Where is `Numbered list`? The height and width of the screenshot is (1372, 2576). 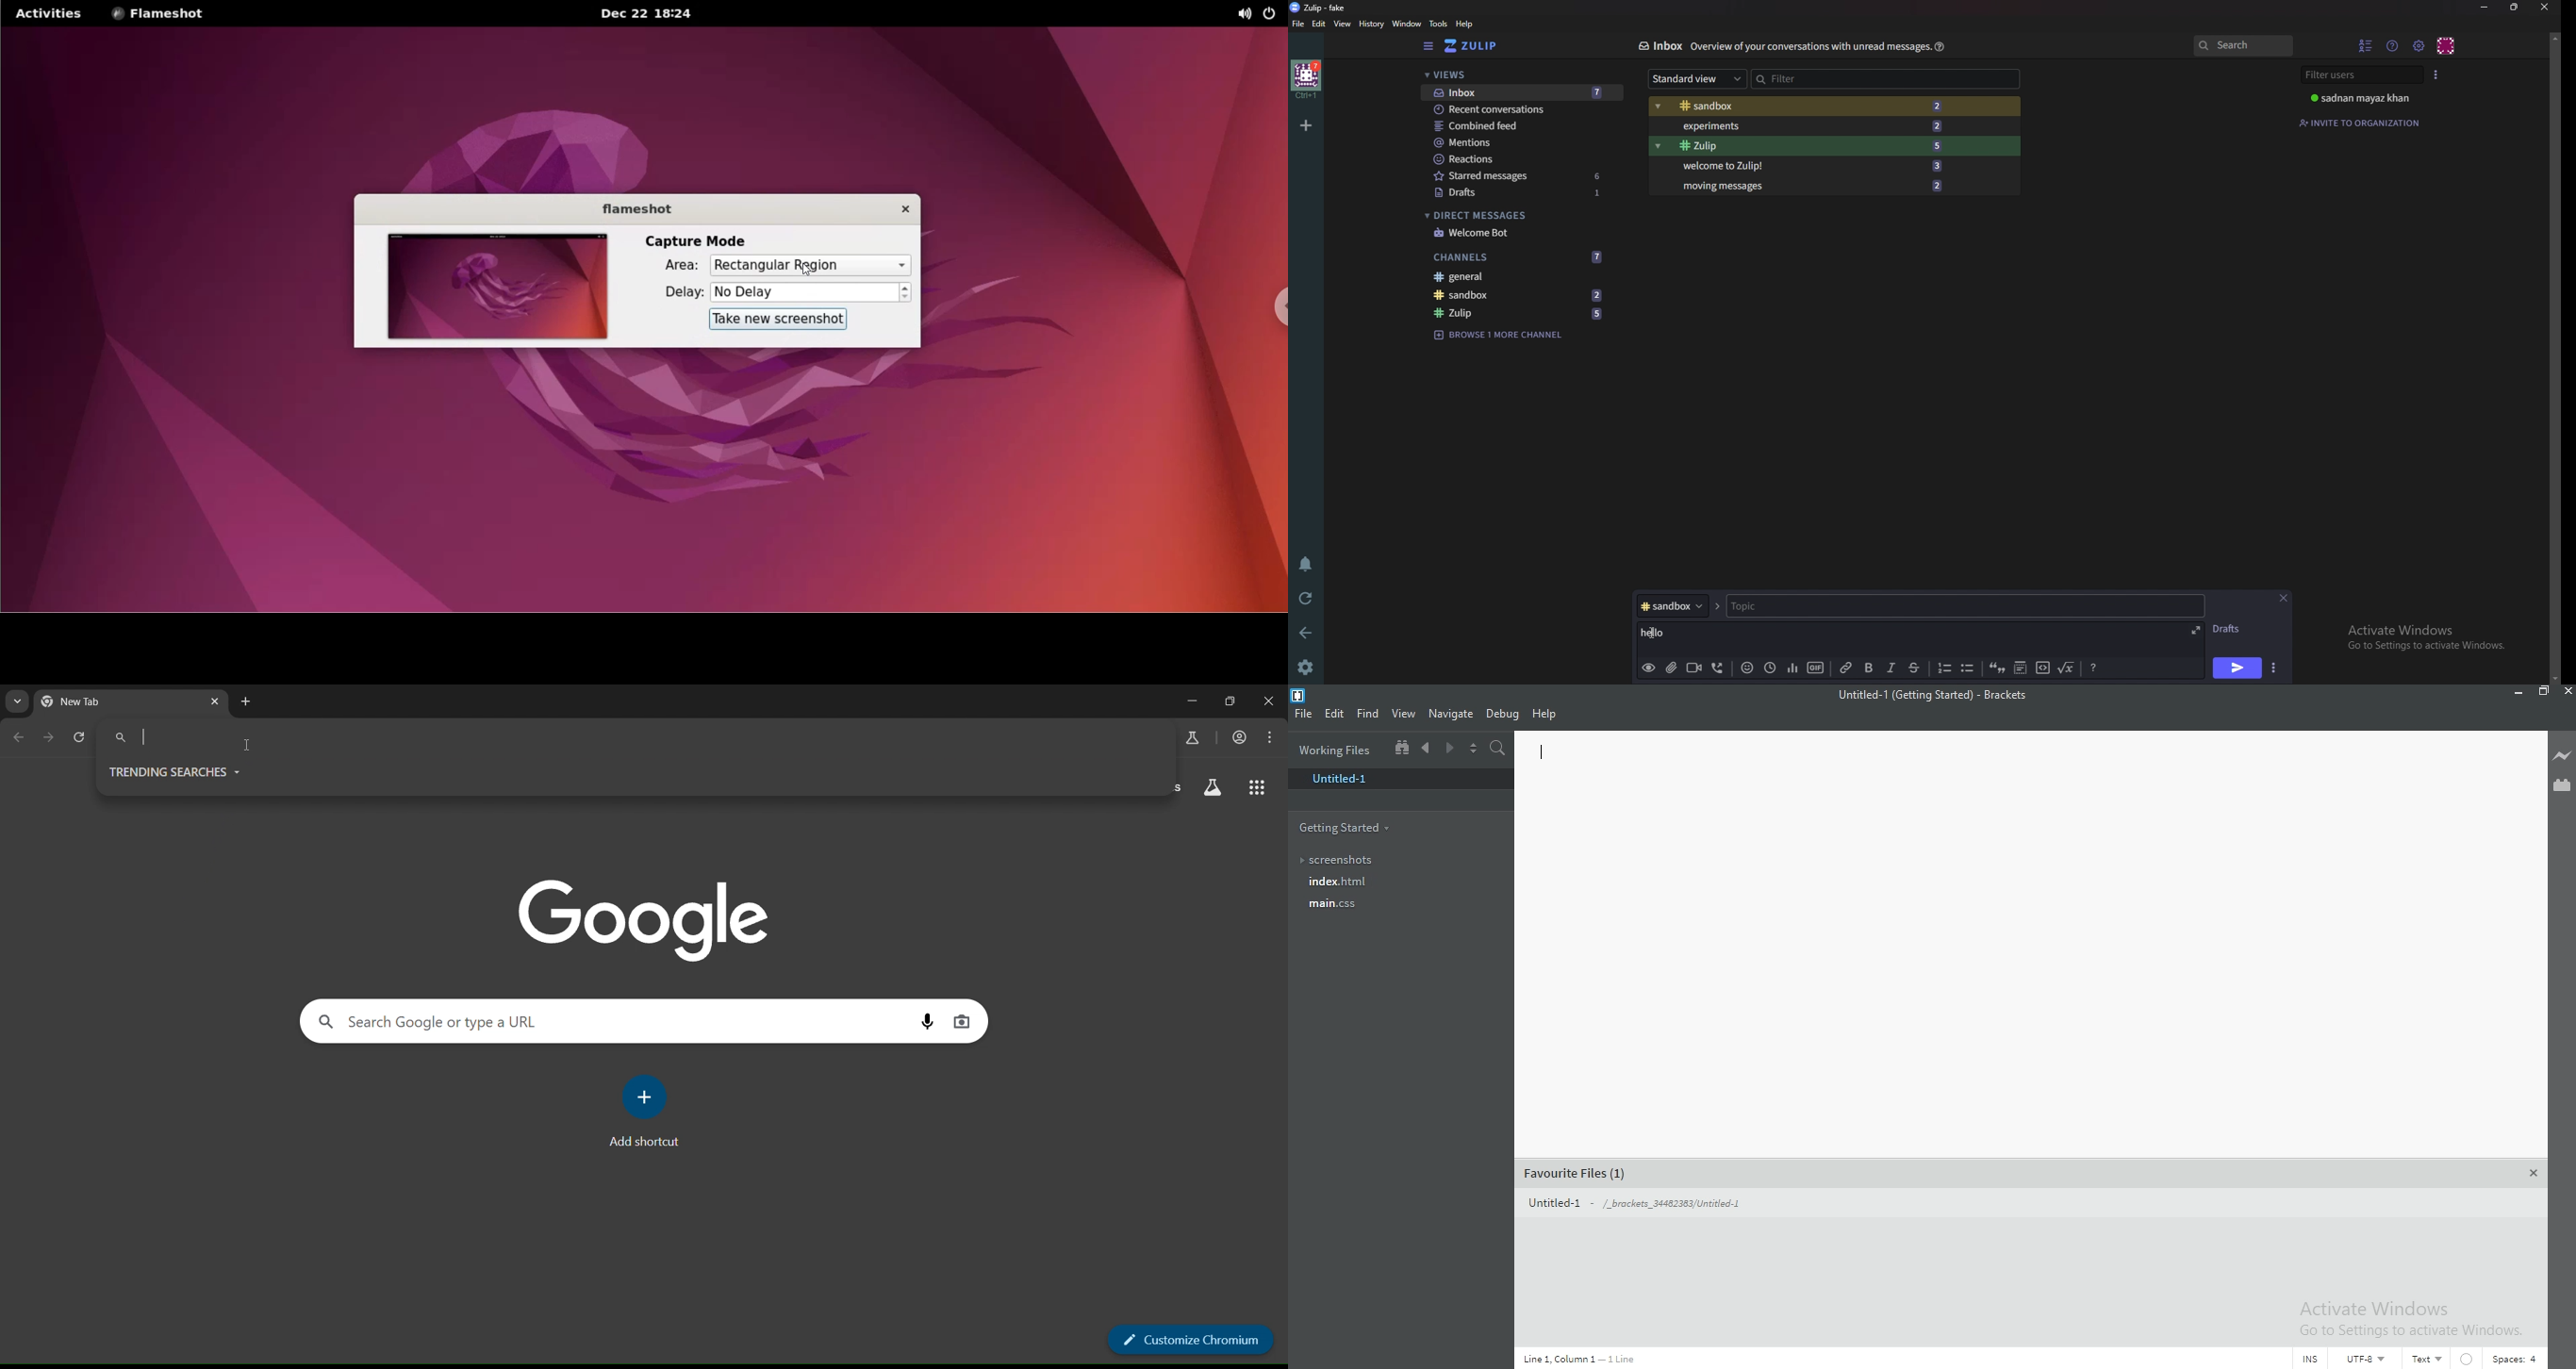 Numbered list is located at coordinates (1944, 668).